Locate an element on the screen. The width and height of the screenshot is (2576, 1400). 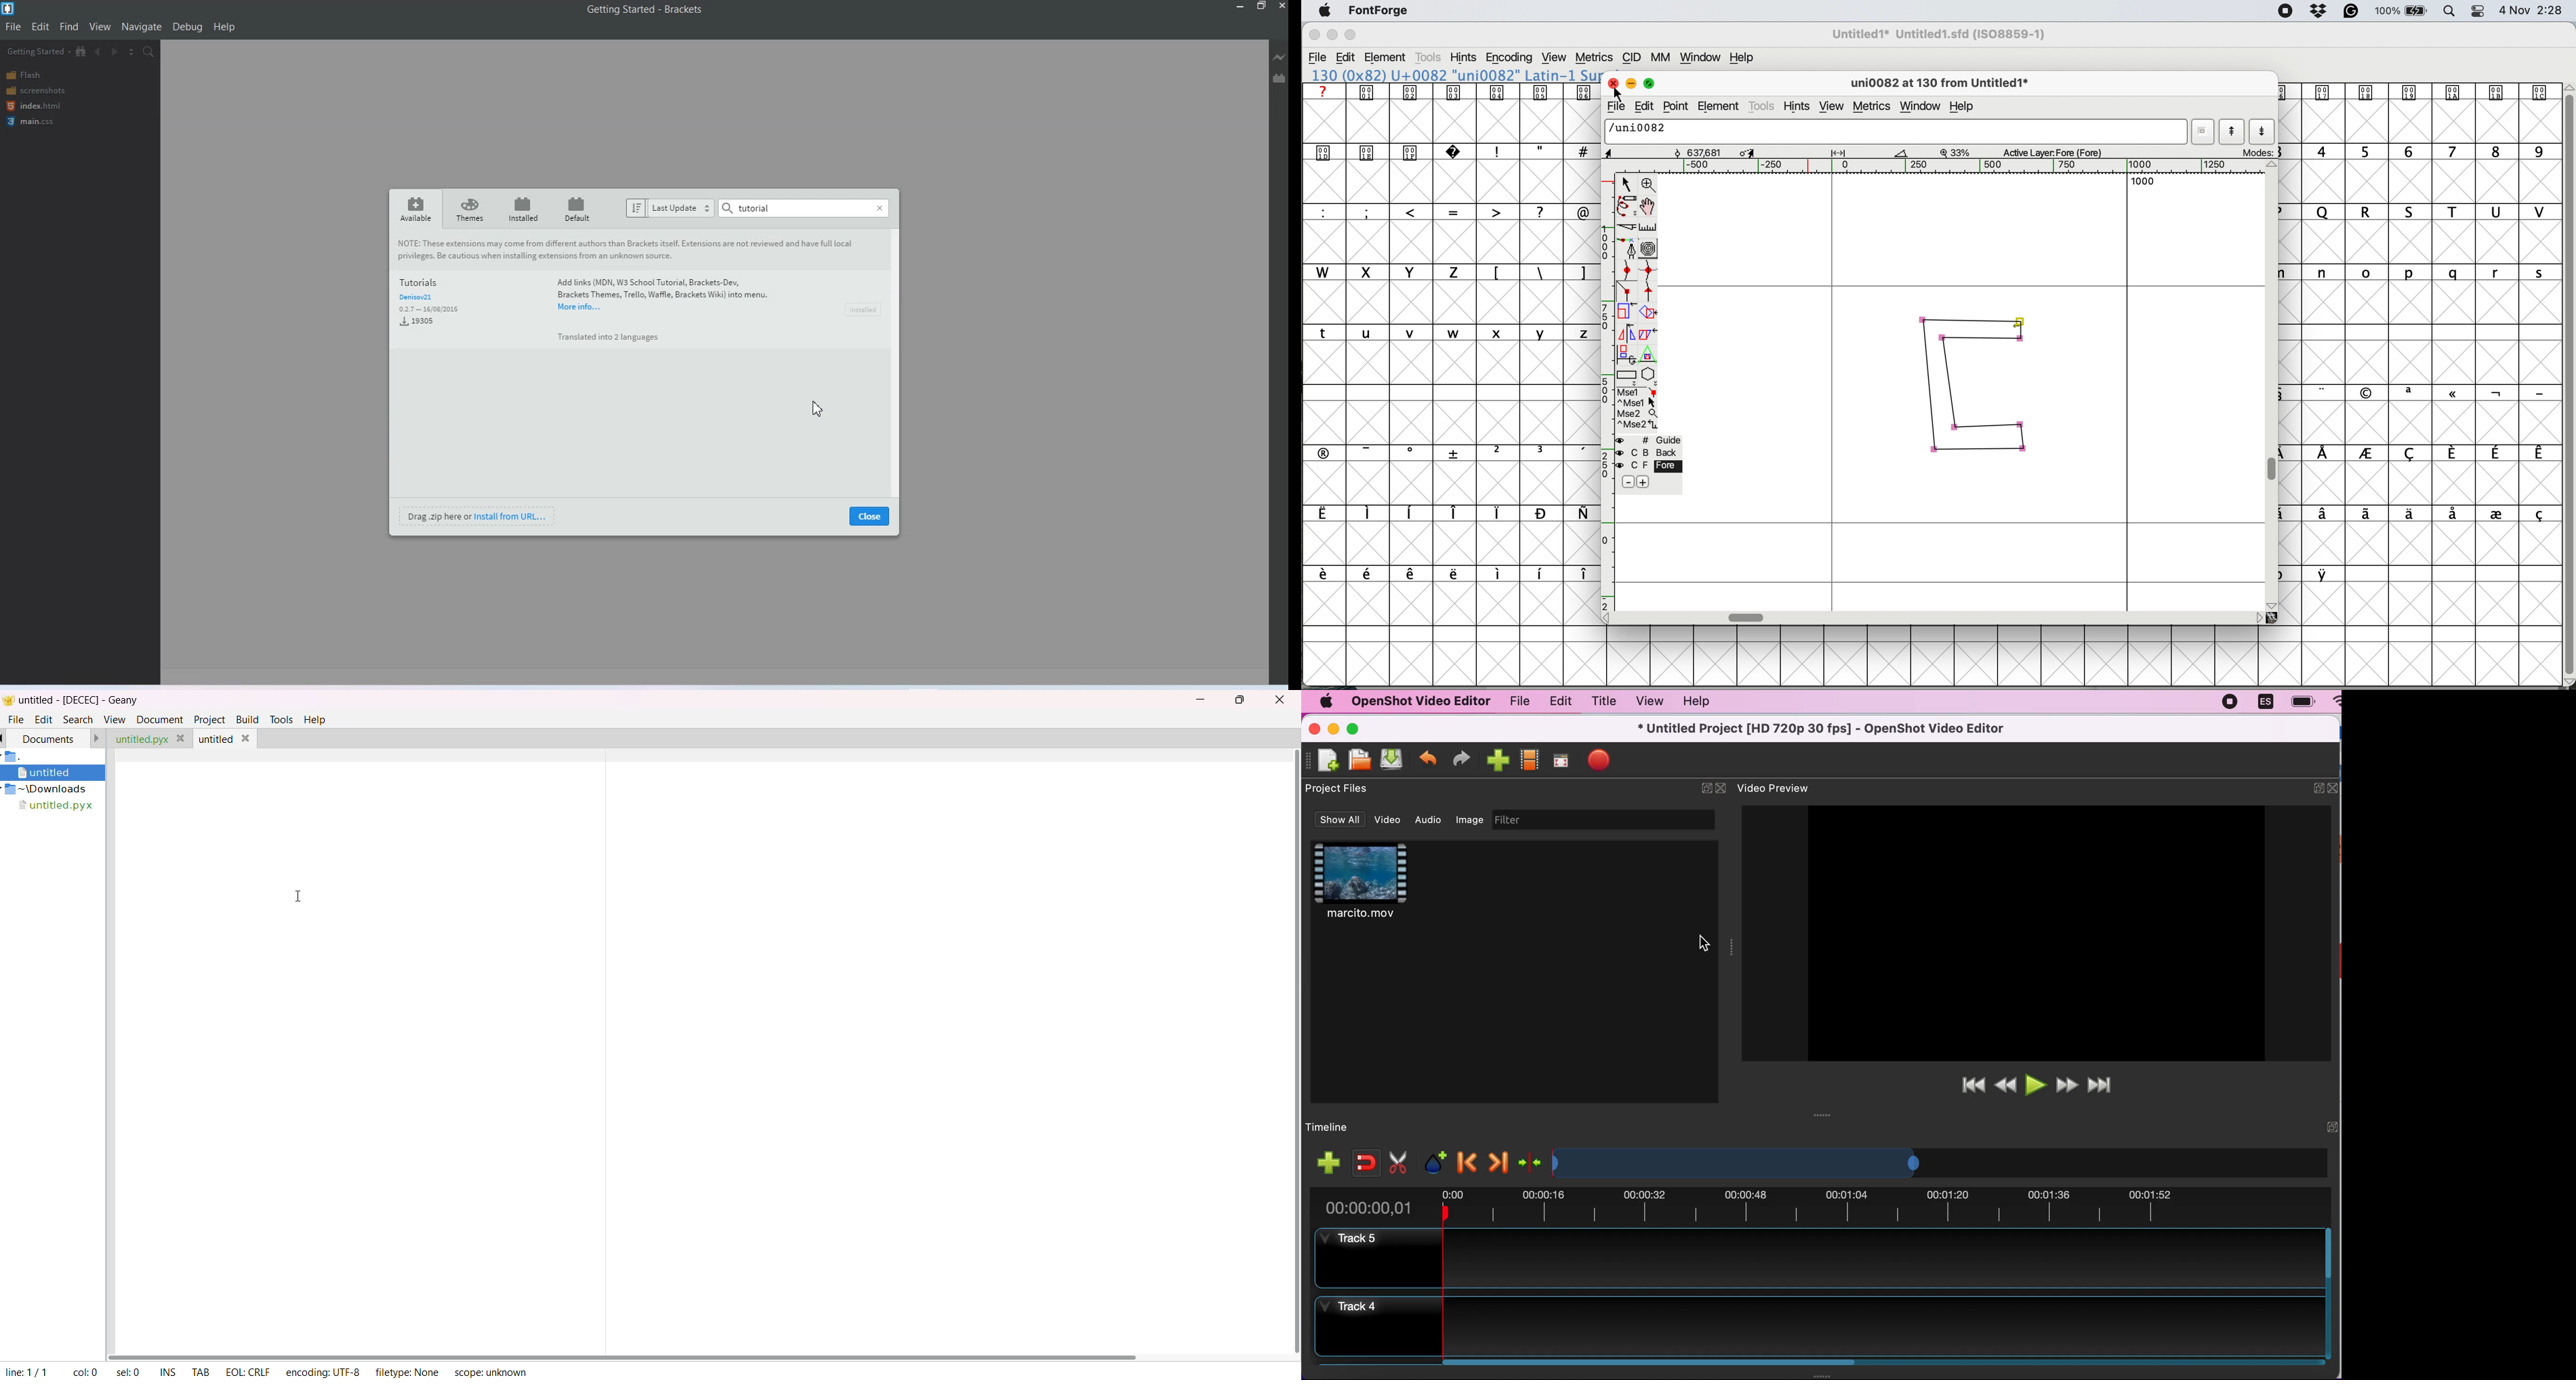
change whether spiro is active or not is located at coordinates (1650, 248).